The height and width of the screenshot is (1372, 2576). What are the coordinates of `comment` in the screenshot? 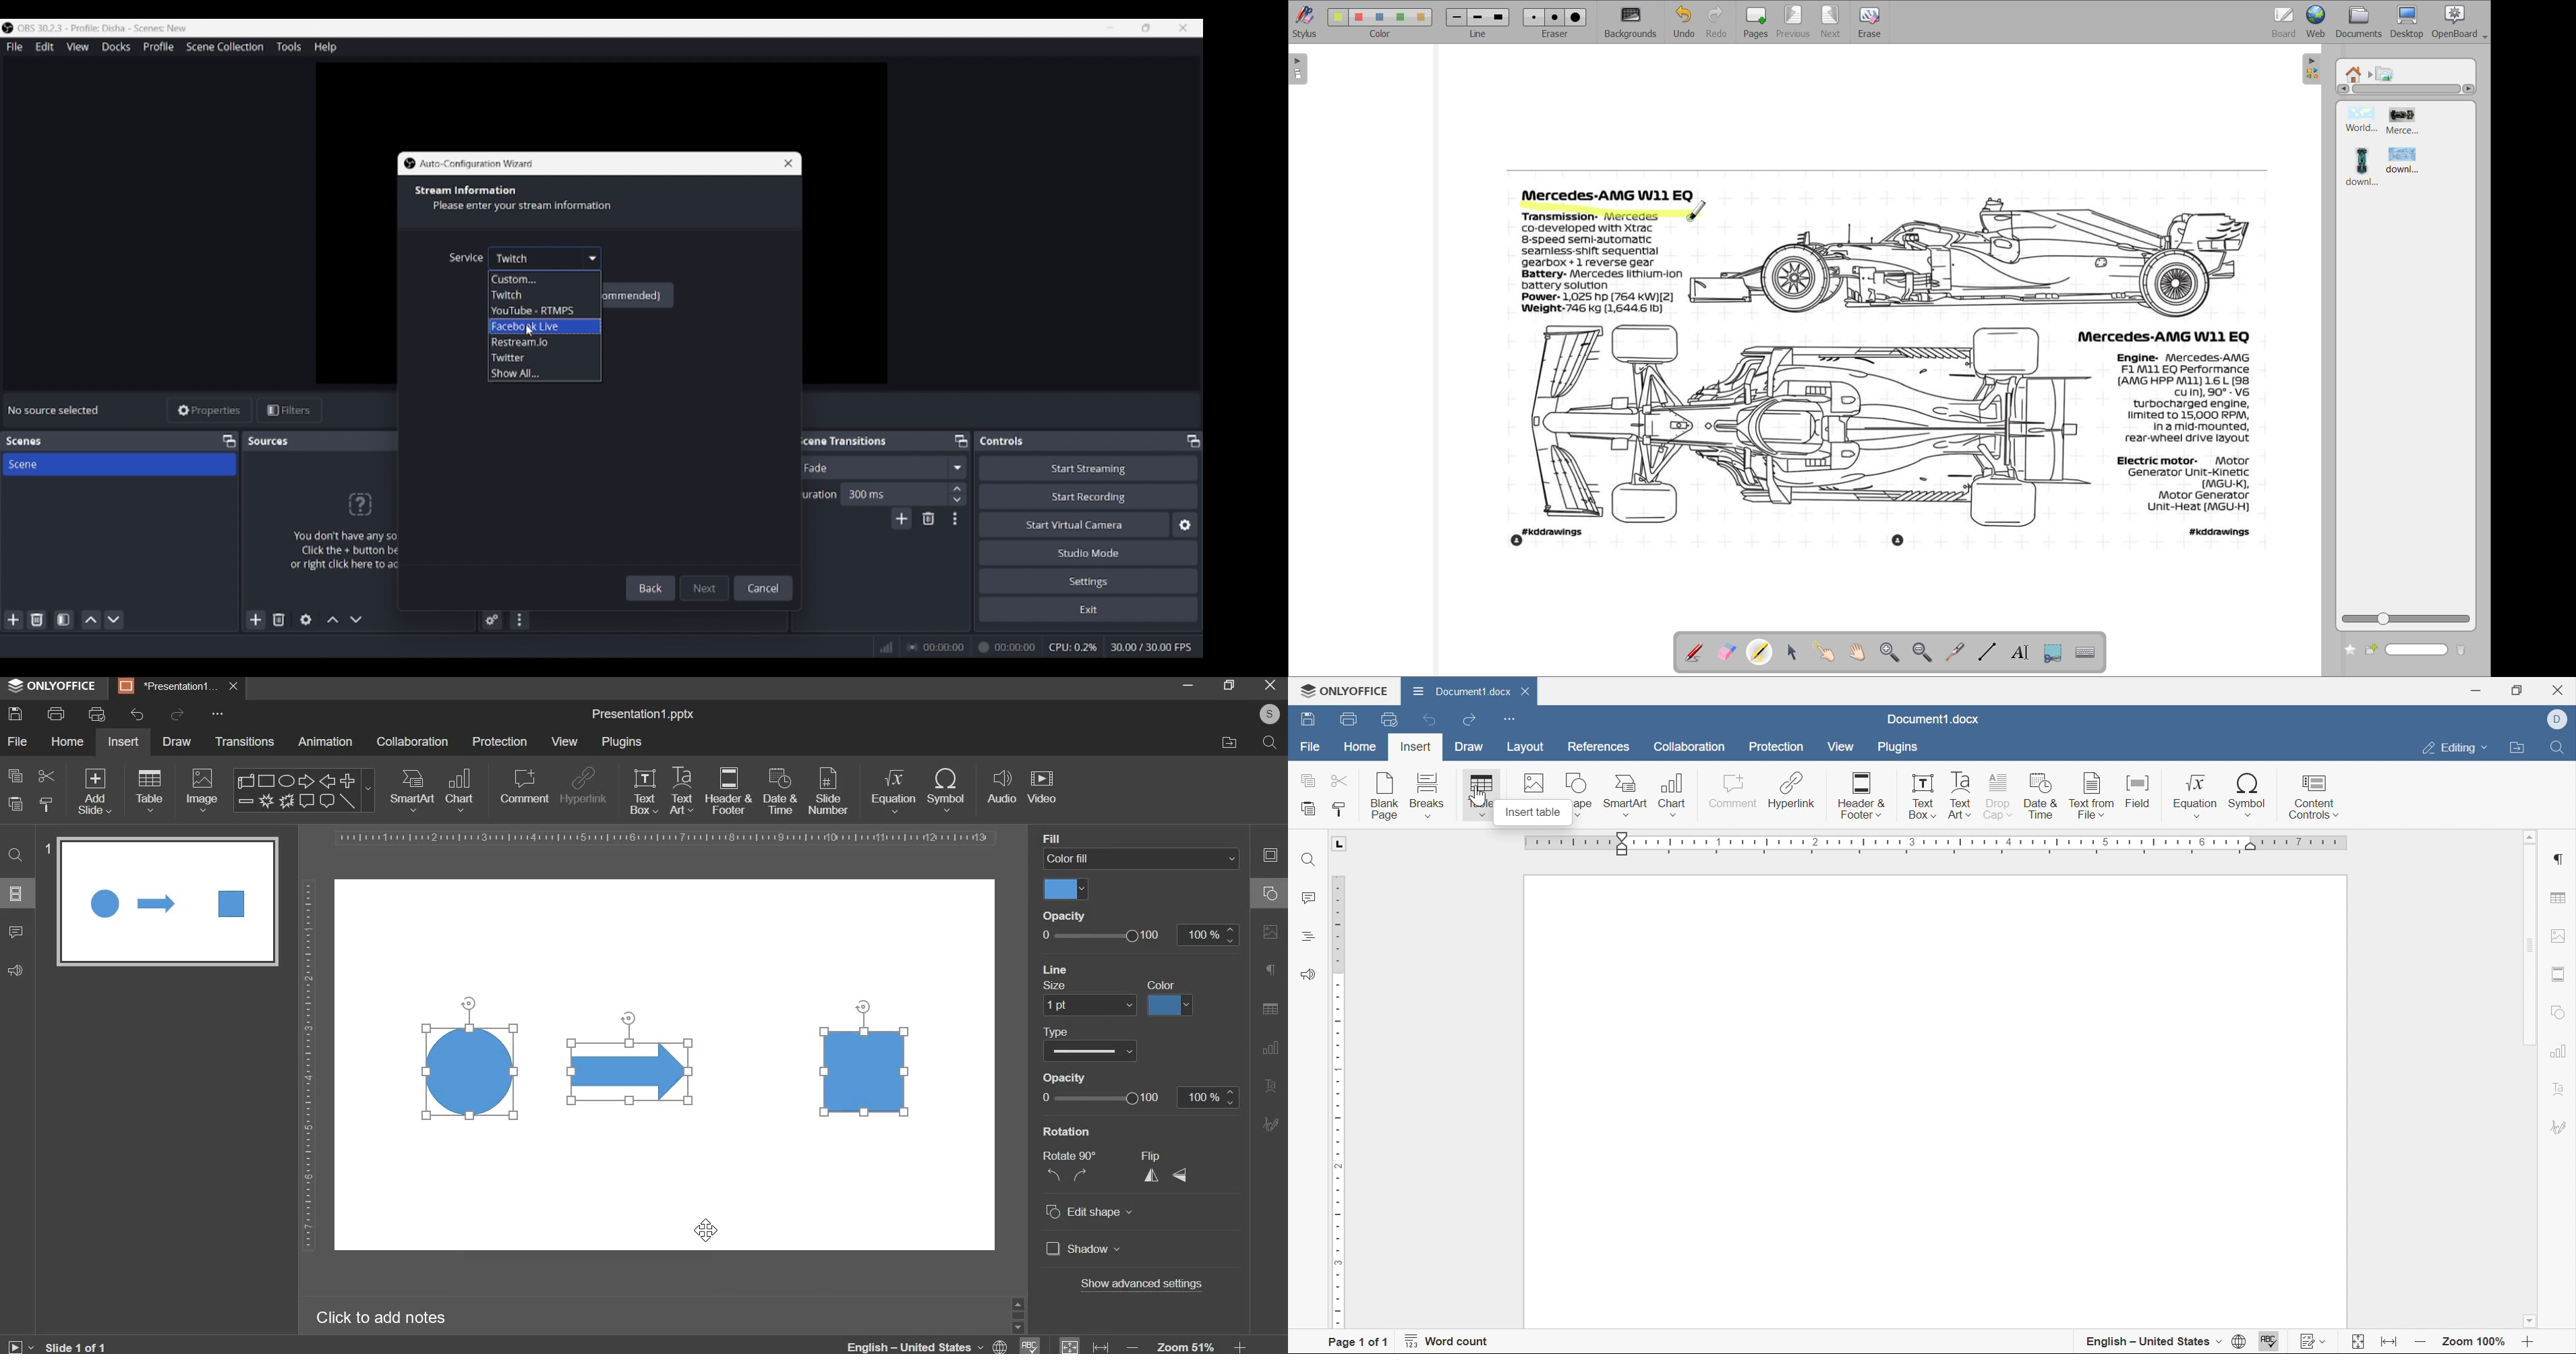 It's located at (523, 786).